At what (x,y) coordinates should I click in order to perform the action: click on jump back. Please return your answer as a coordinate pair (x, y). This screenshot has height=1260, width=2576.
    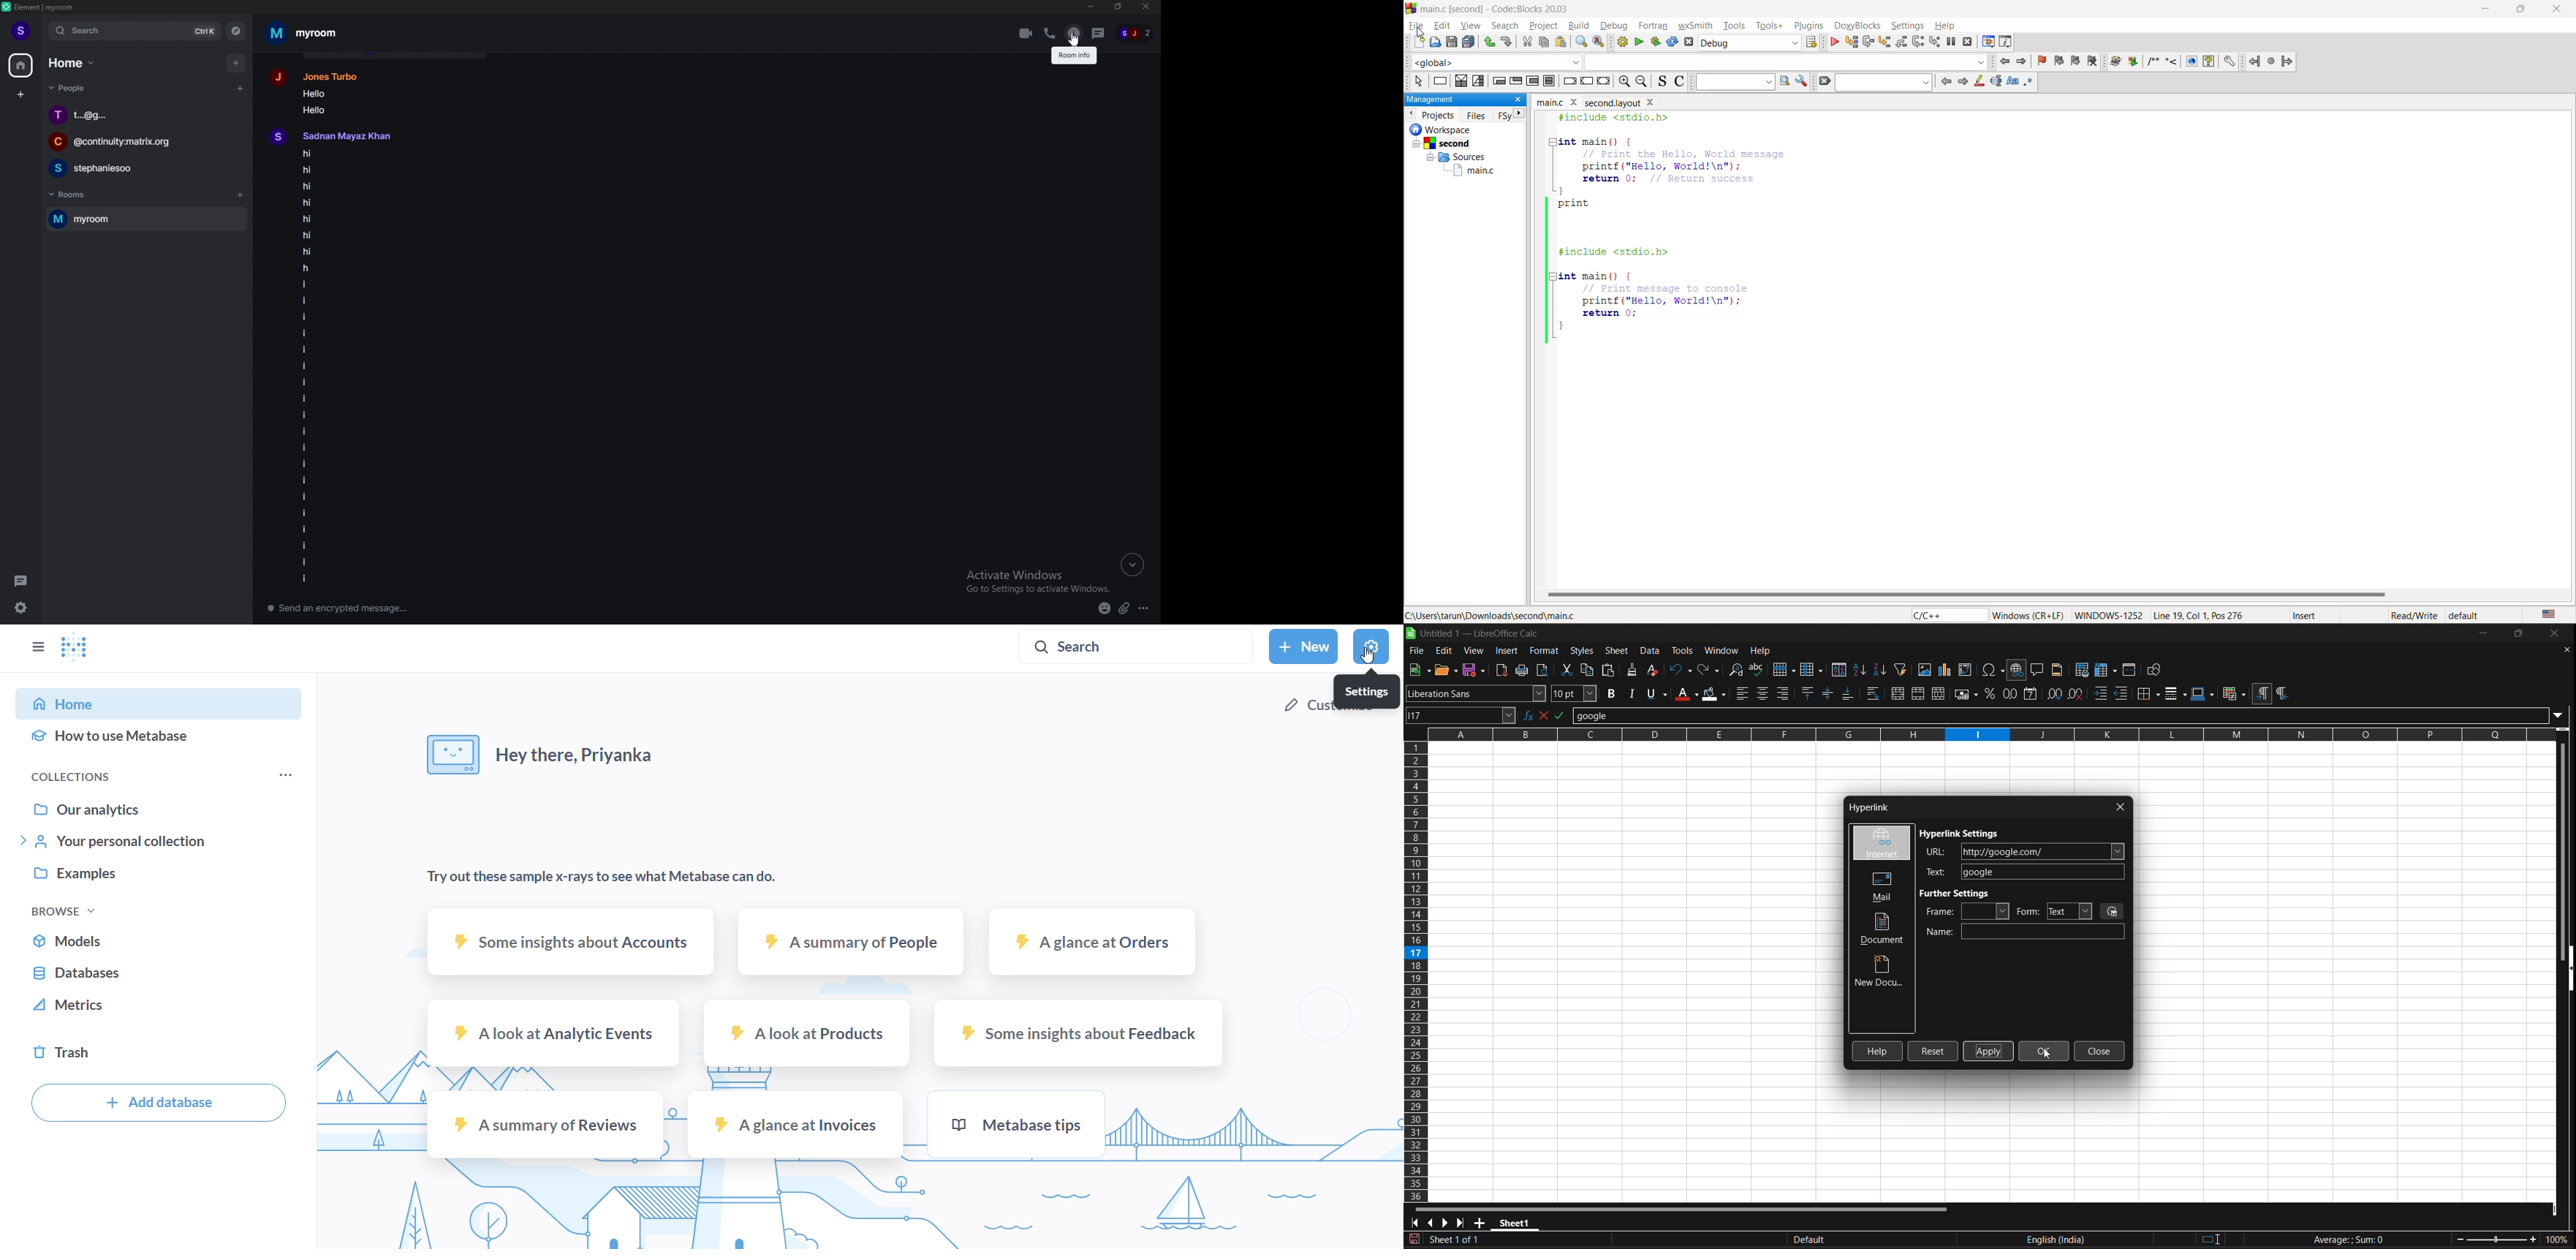
    Looking at the image, I should click on (2006, 62).